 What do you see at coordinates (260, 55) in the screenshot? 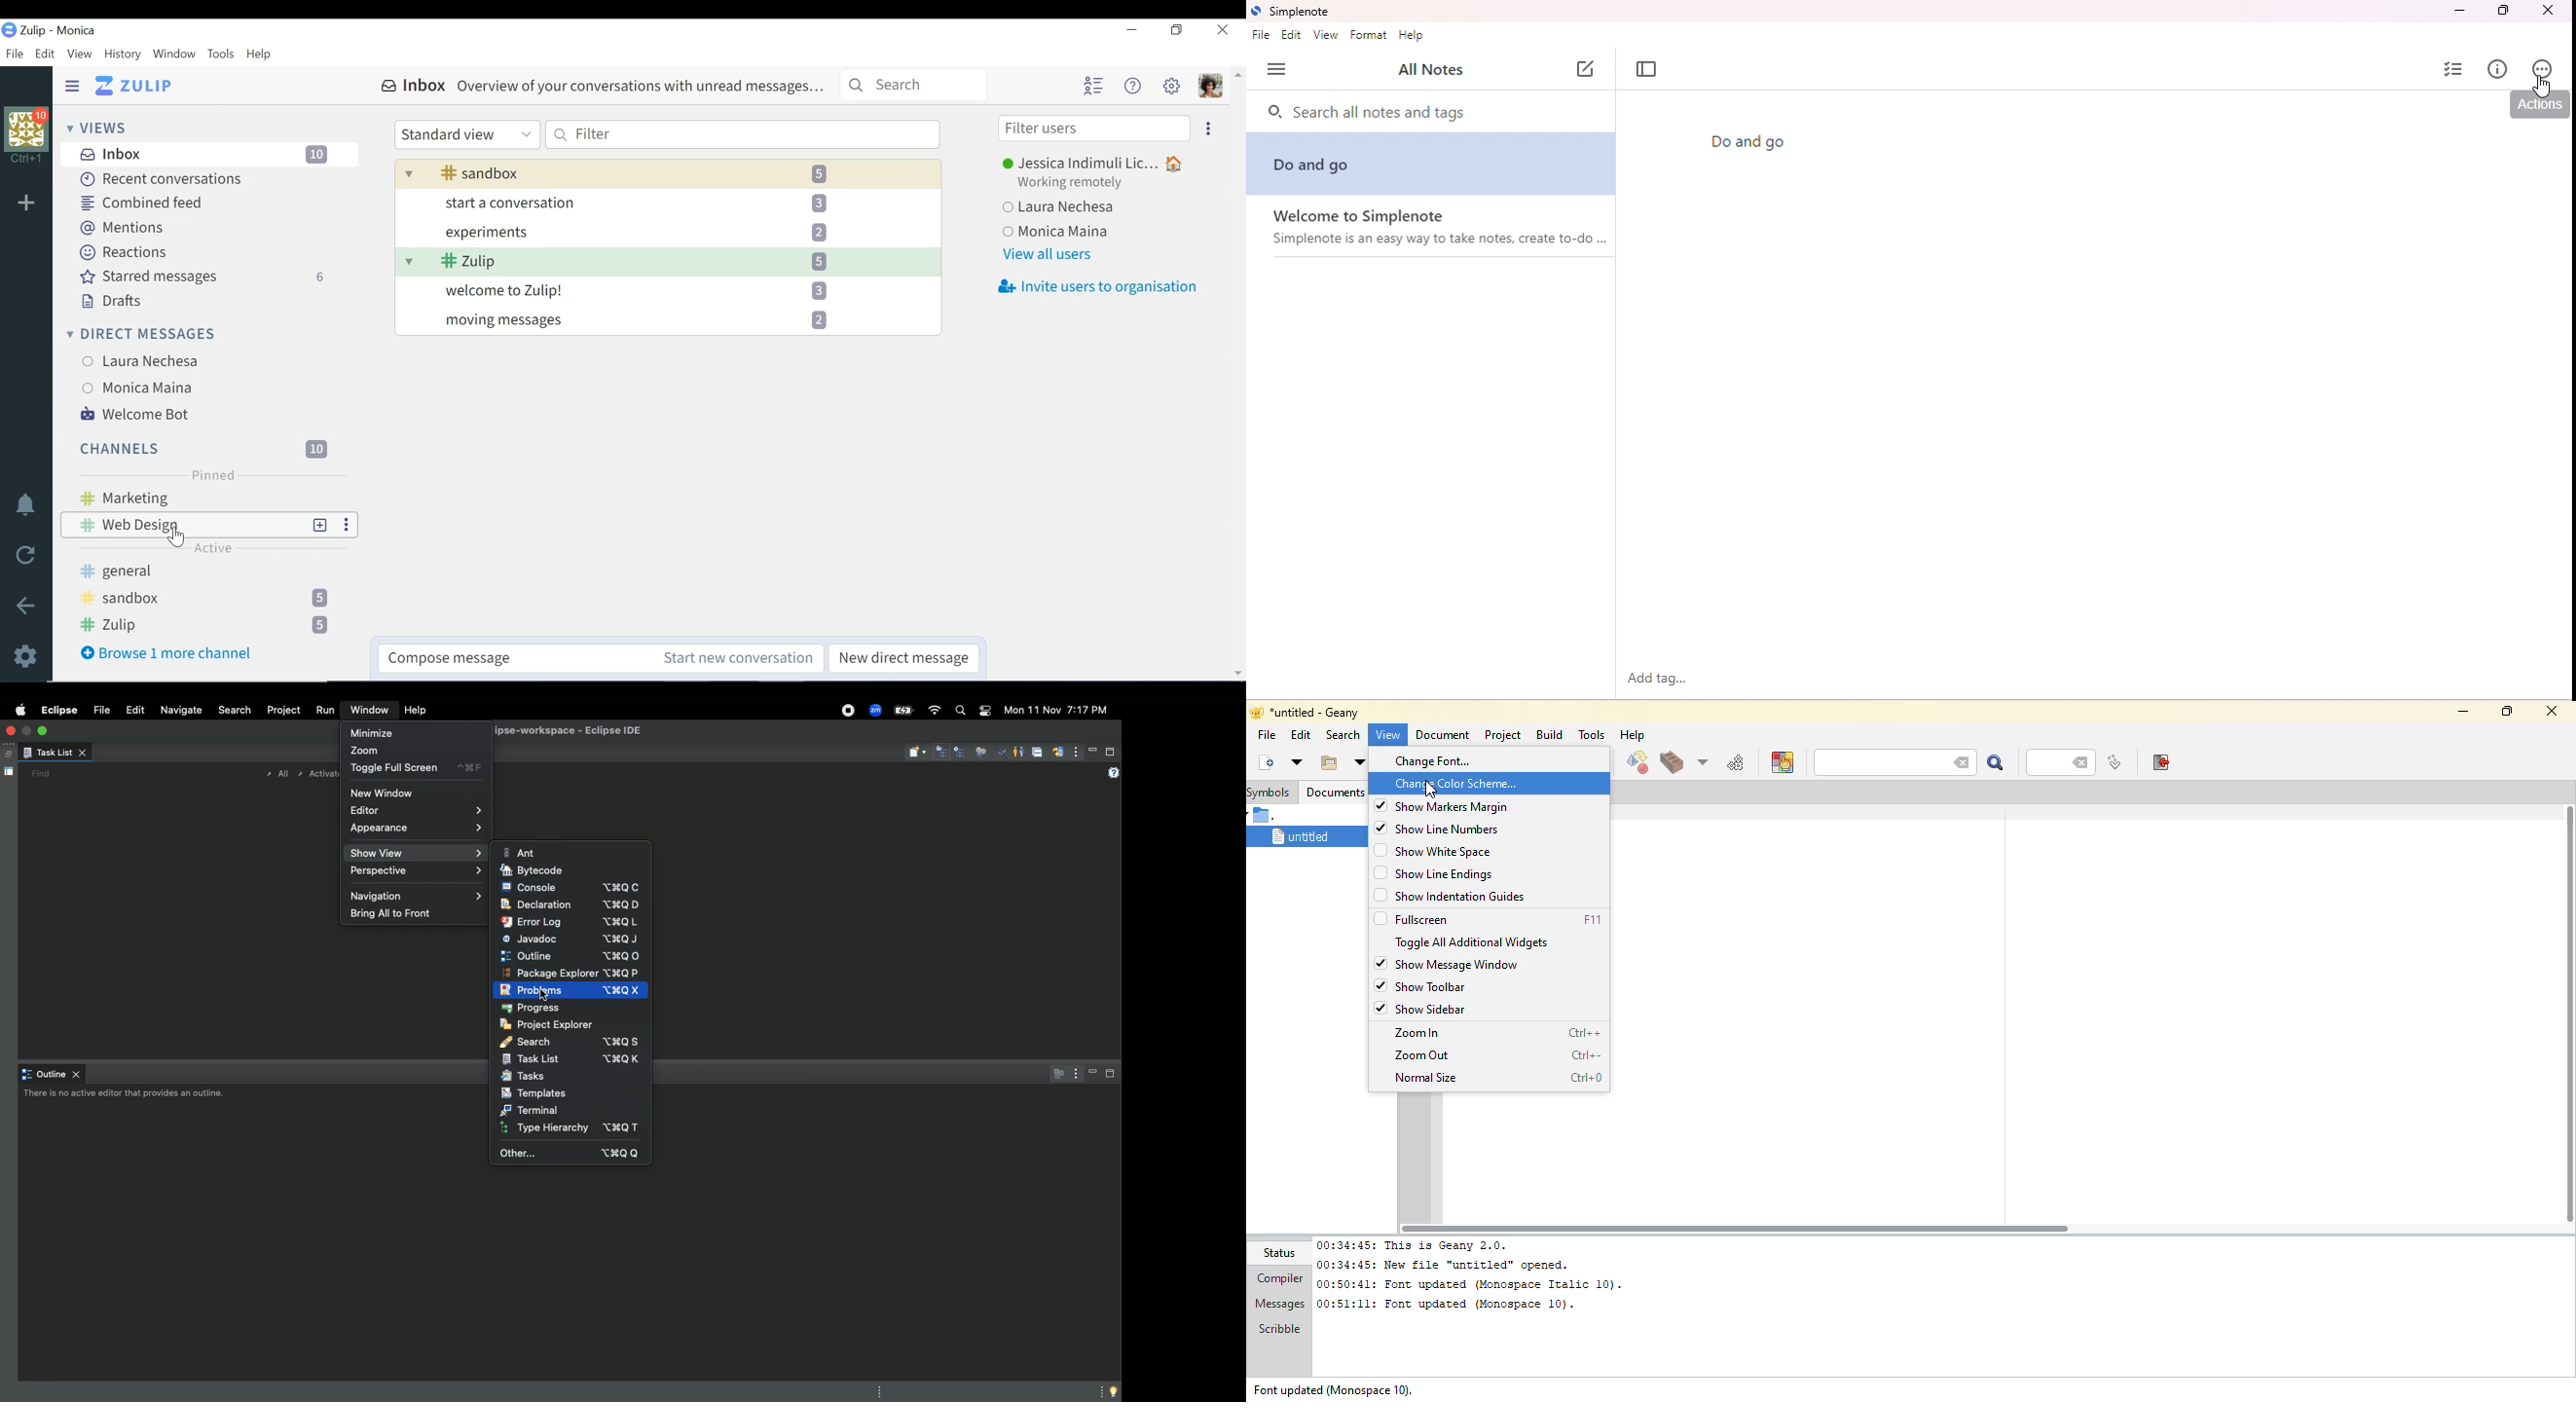
I see `Help` at bounding box center [260, 55].